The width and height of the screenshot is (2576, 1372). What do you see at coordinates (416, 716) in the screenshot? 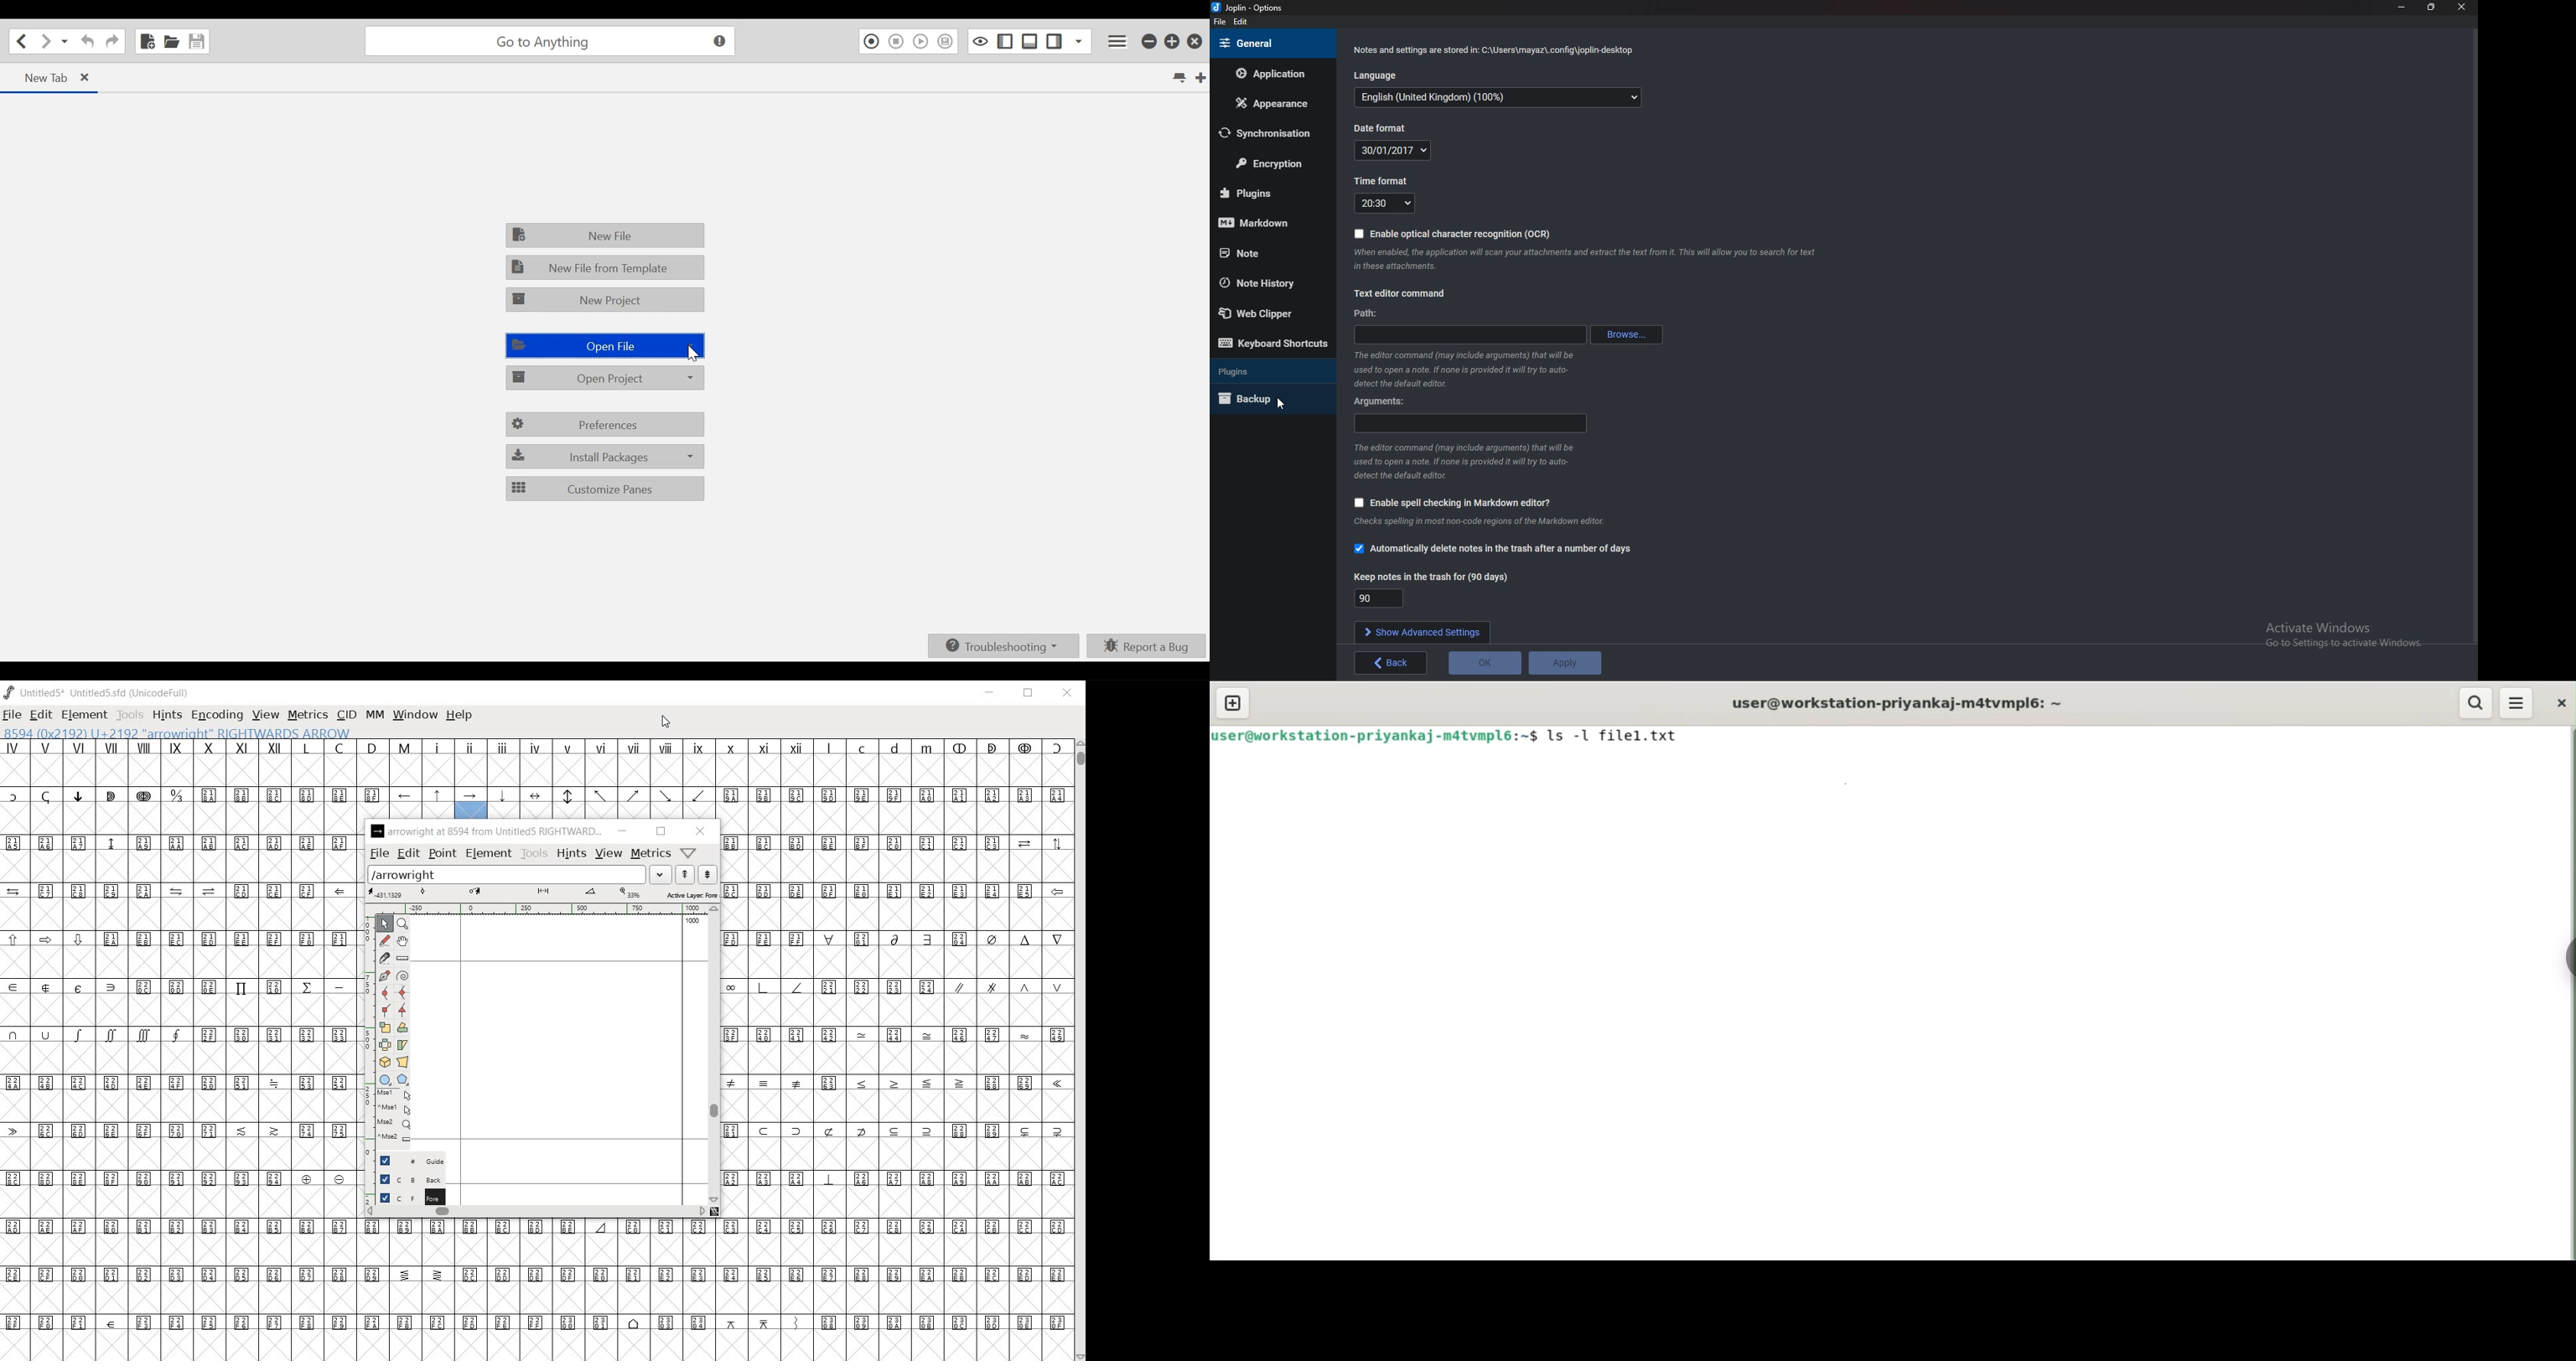
I see `WINDOW` at bounding box center [416, 716].